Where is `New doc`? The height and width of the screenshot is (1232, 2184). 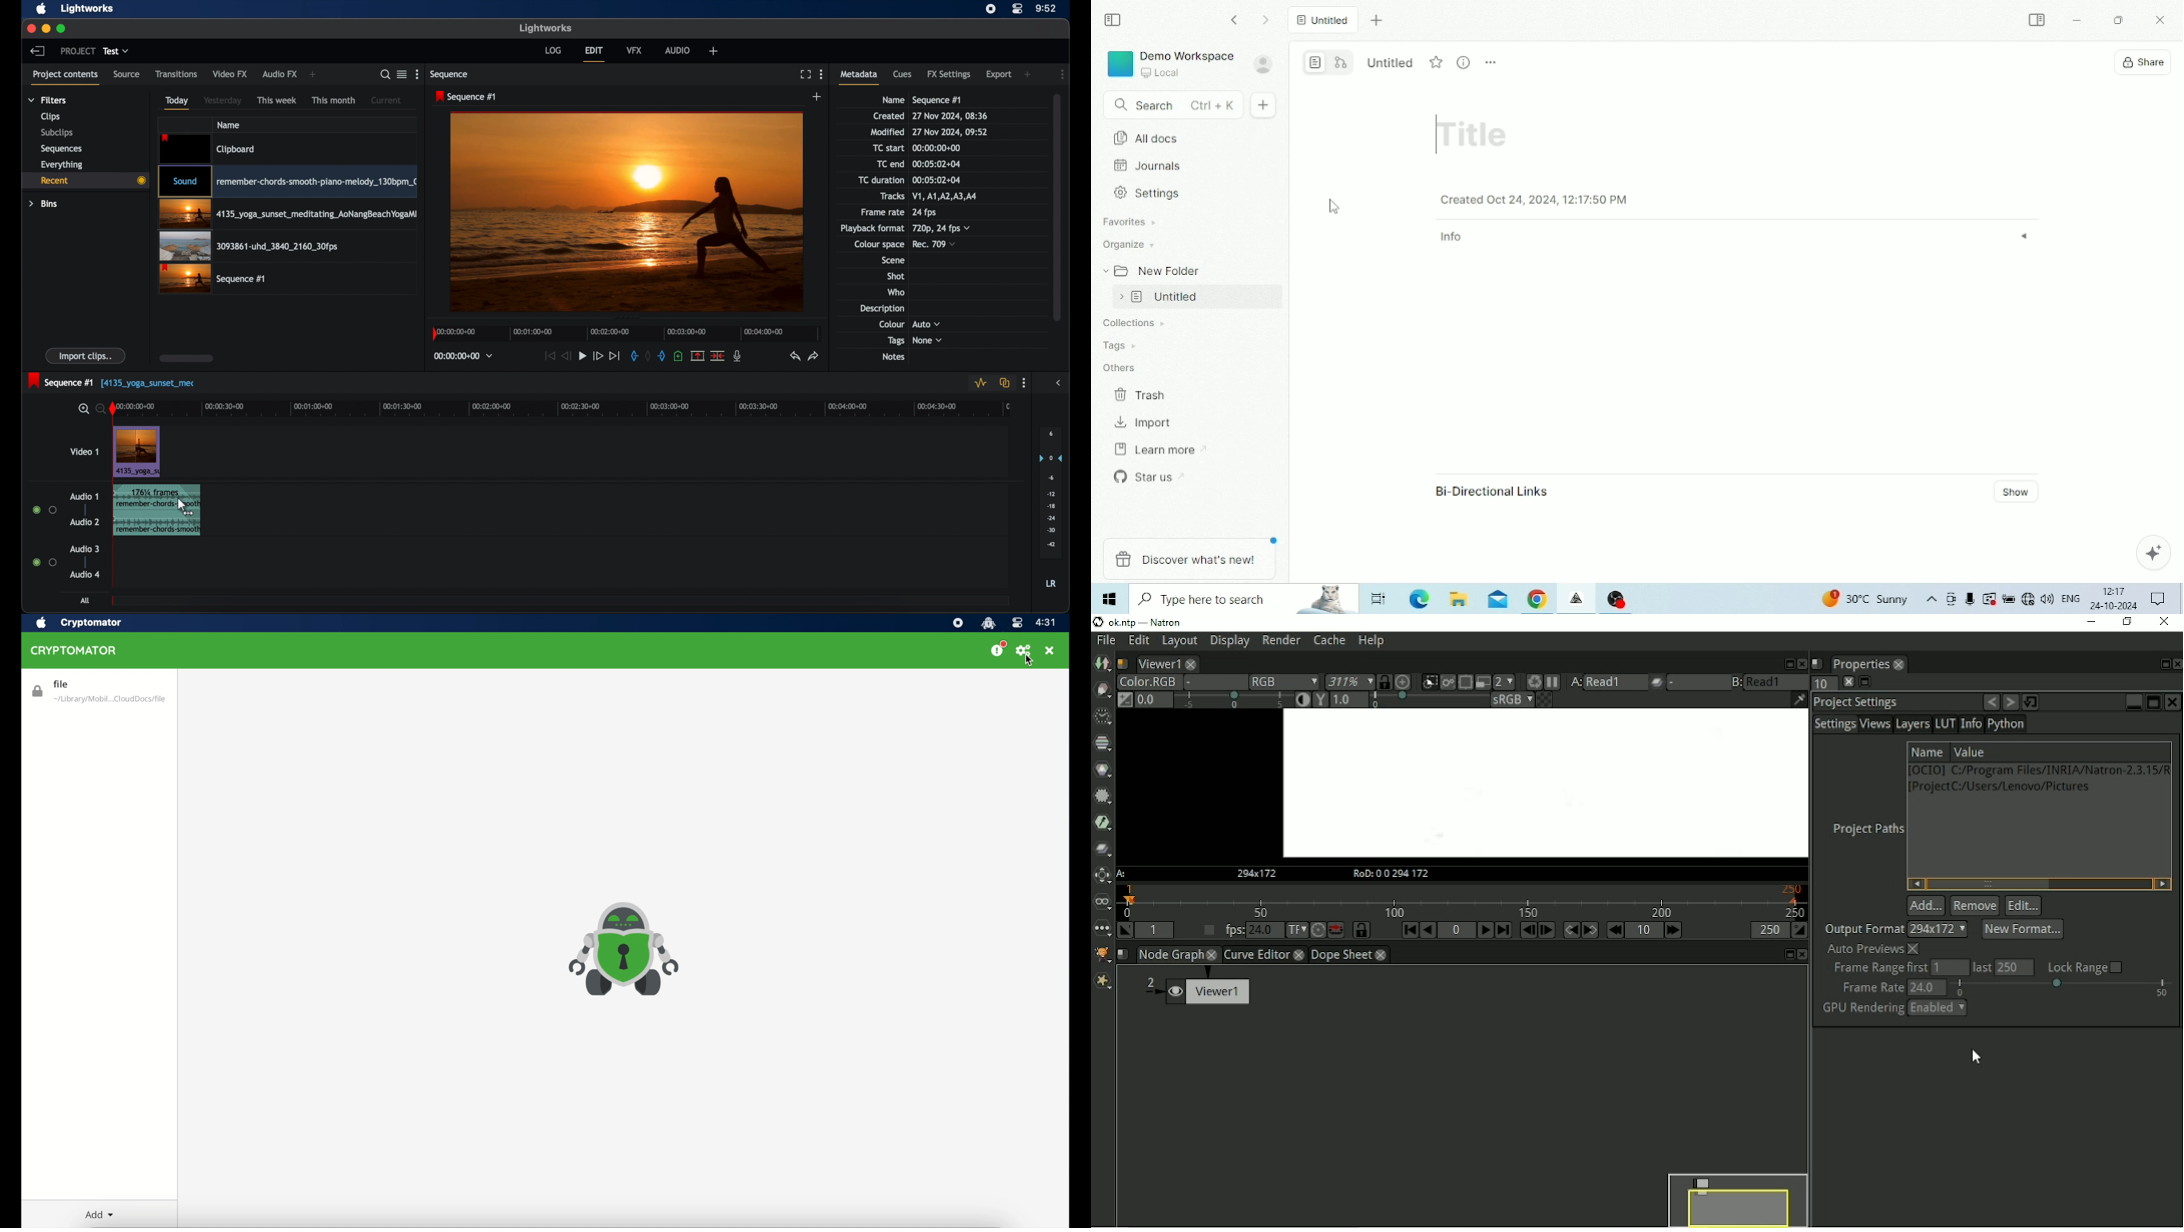
New doc is located at coordinates (1265, 105).